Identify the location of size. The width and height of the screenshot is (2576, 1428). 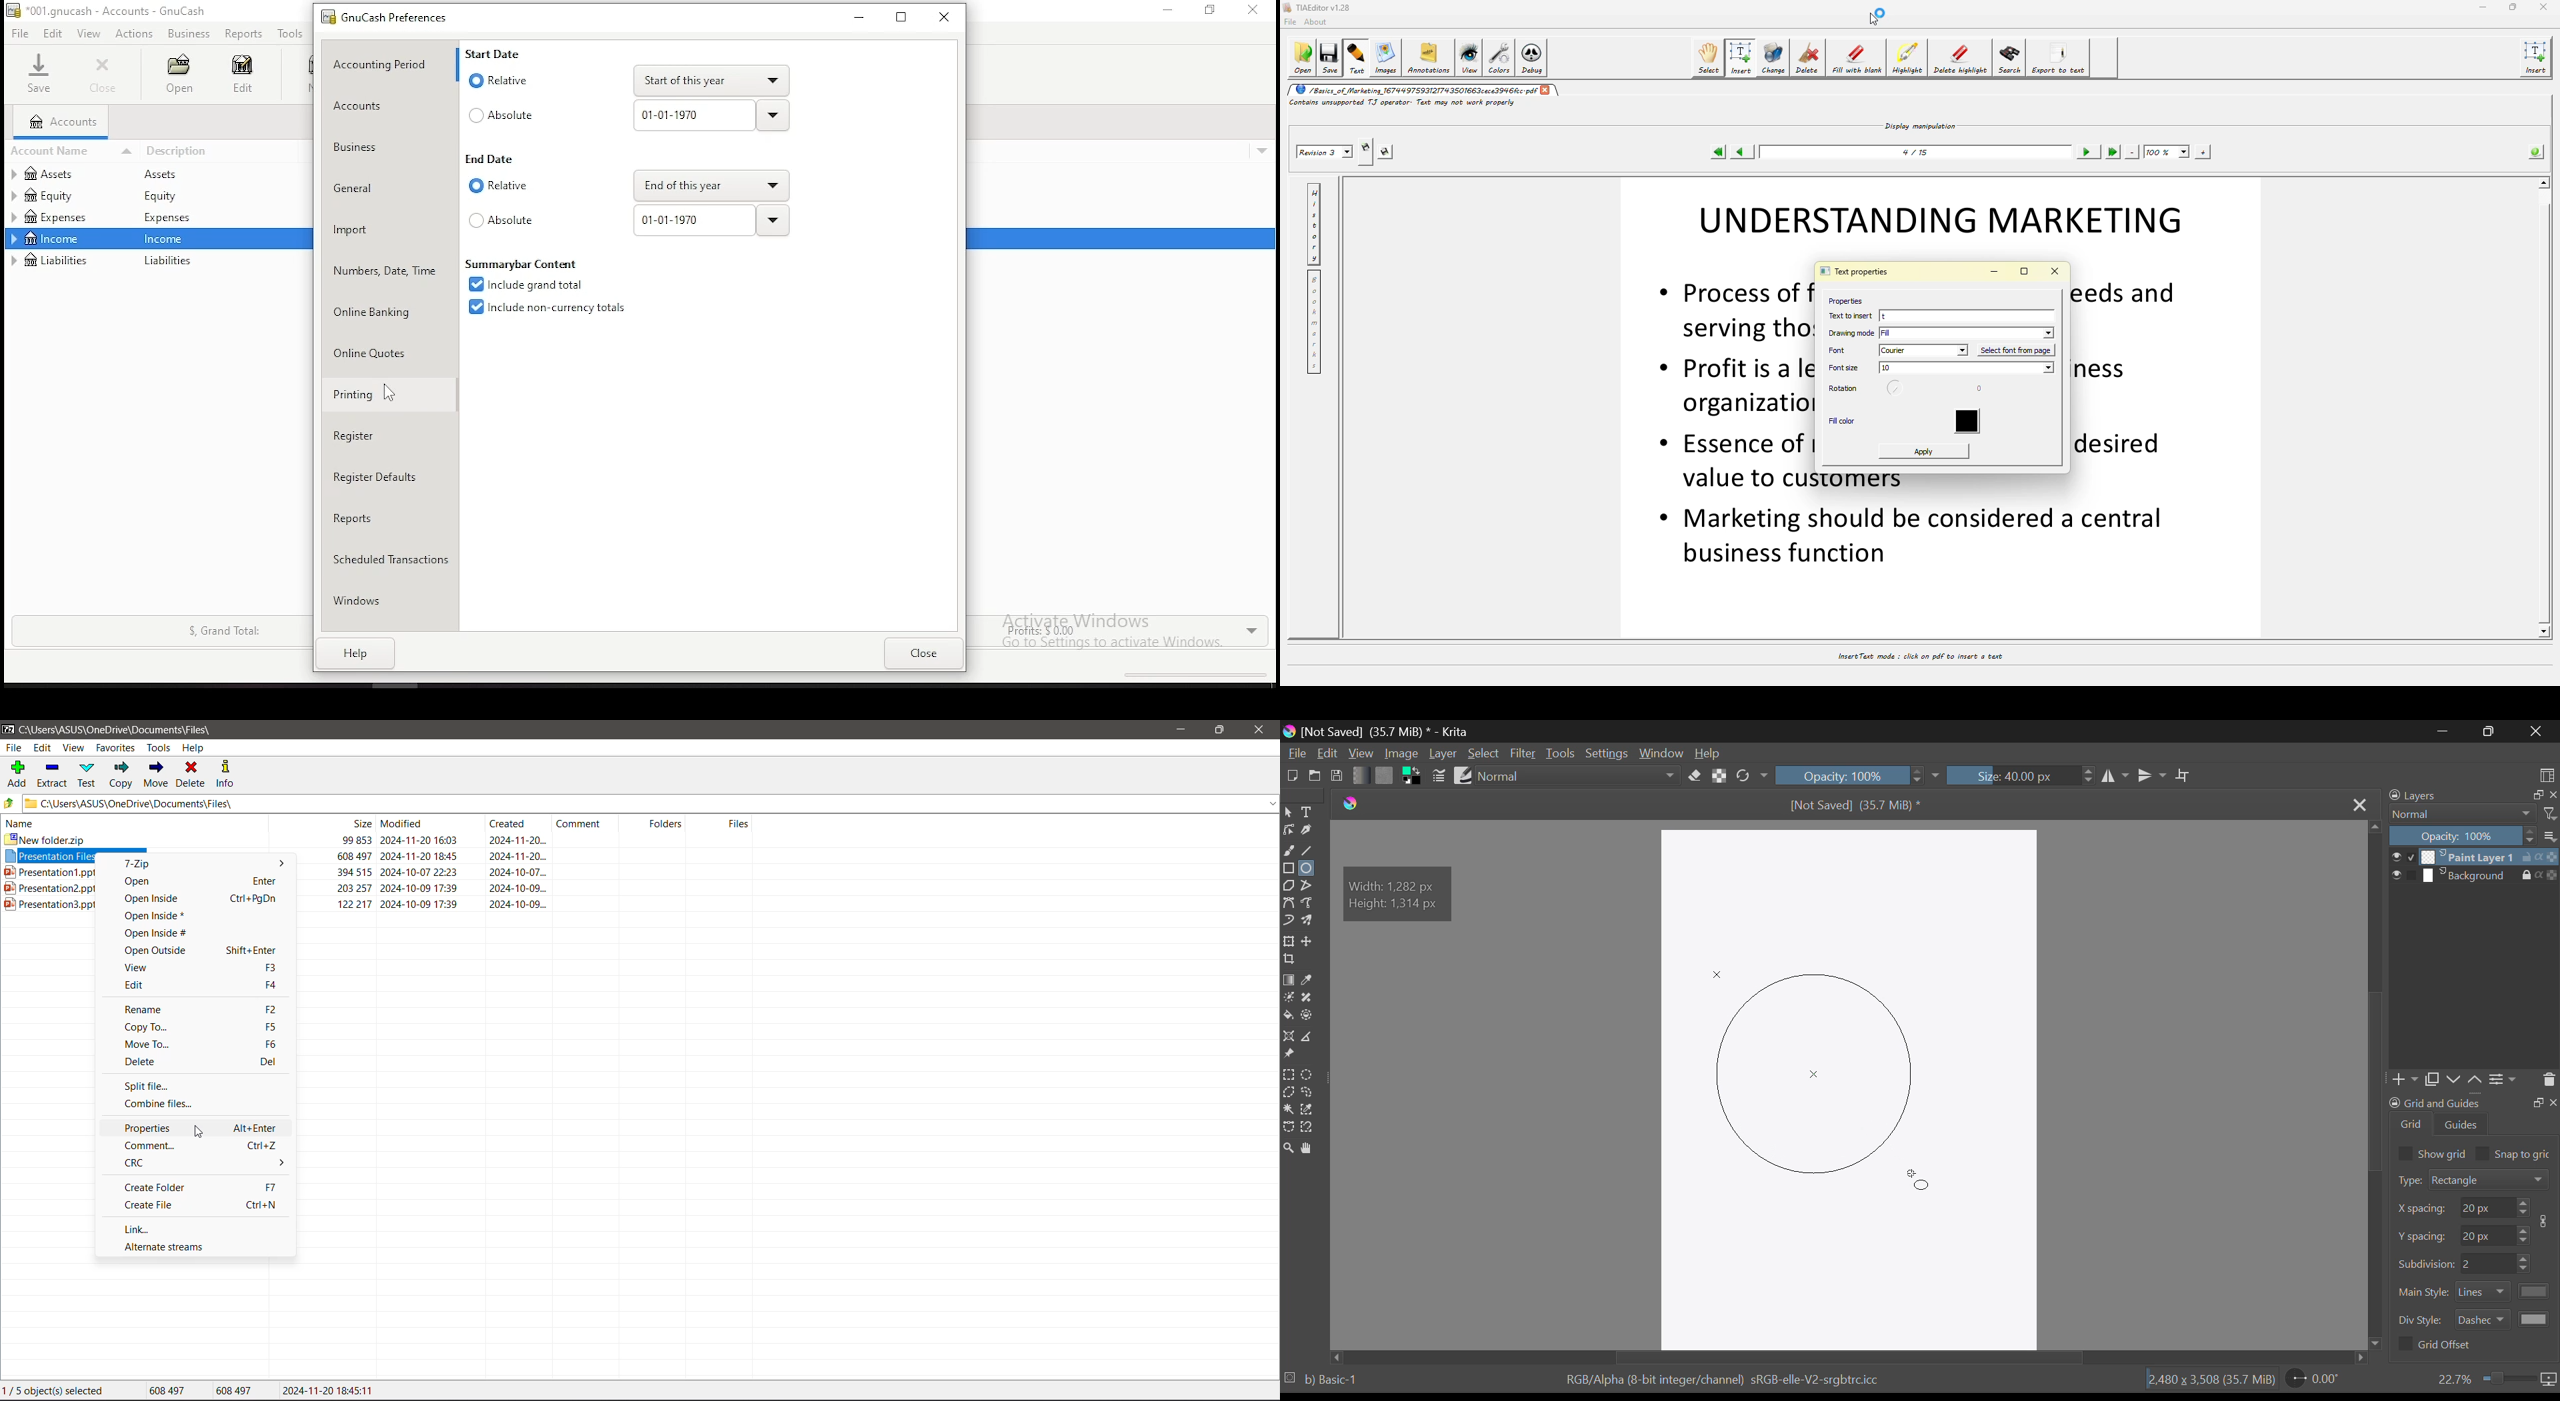
(1966, 369).